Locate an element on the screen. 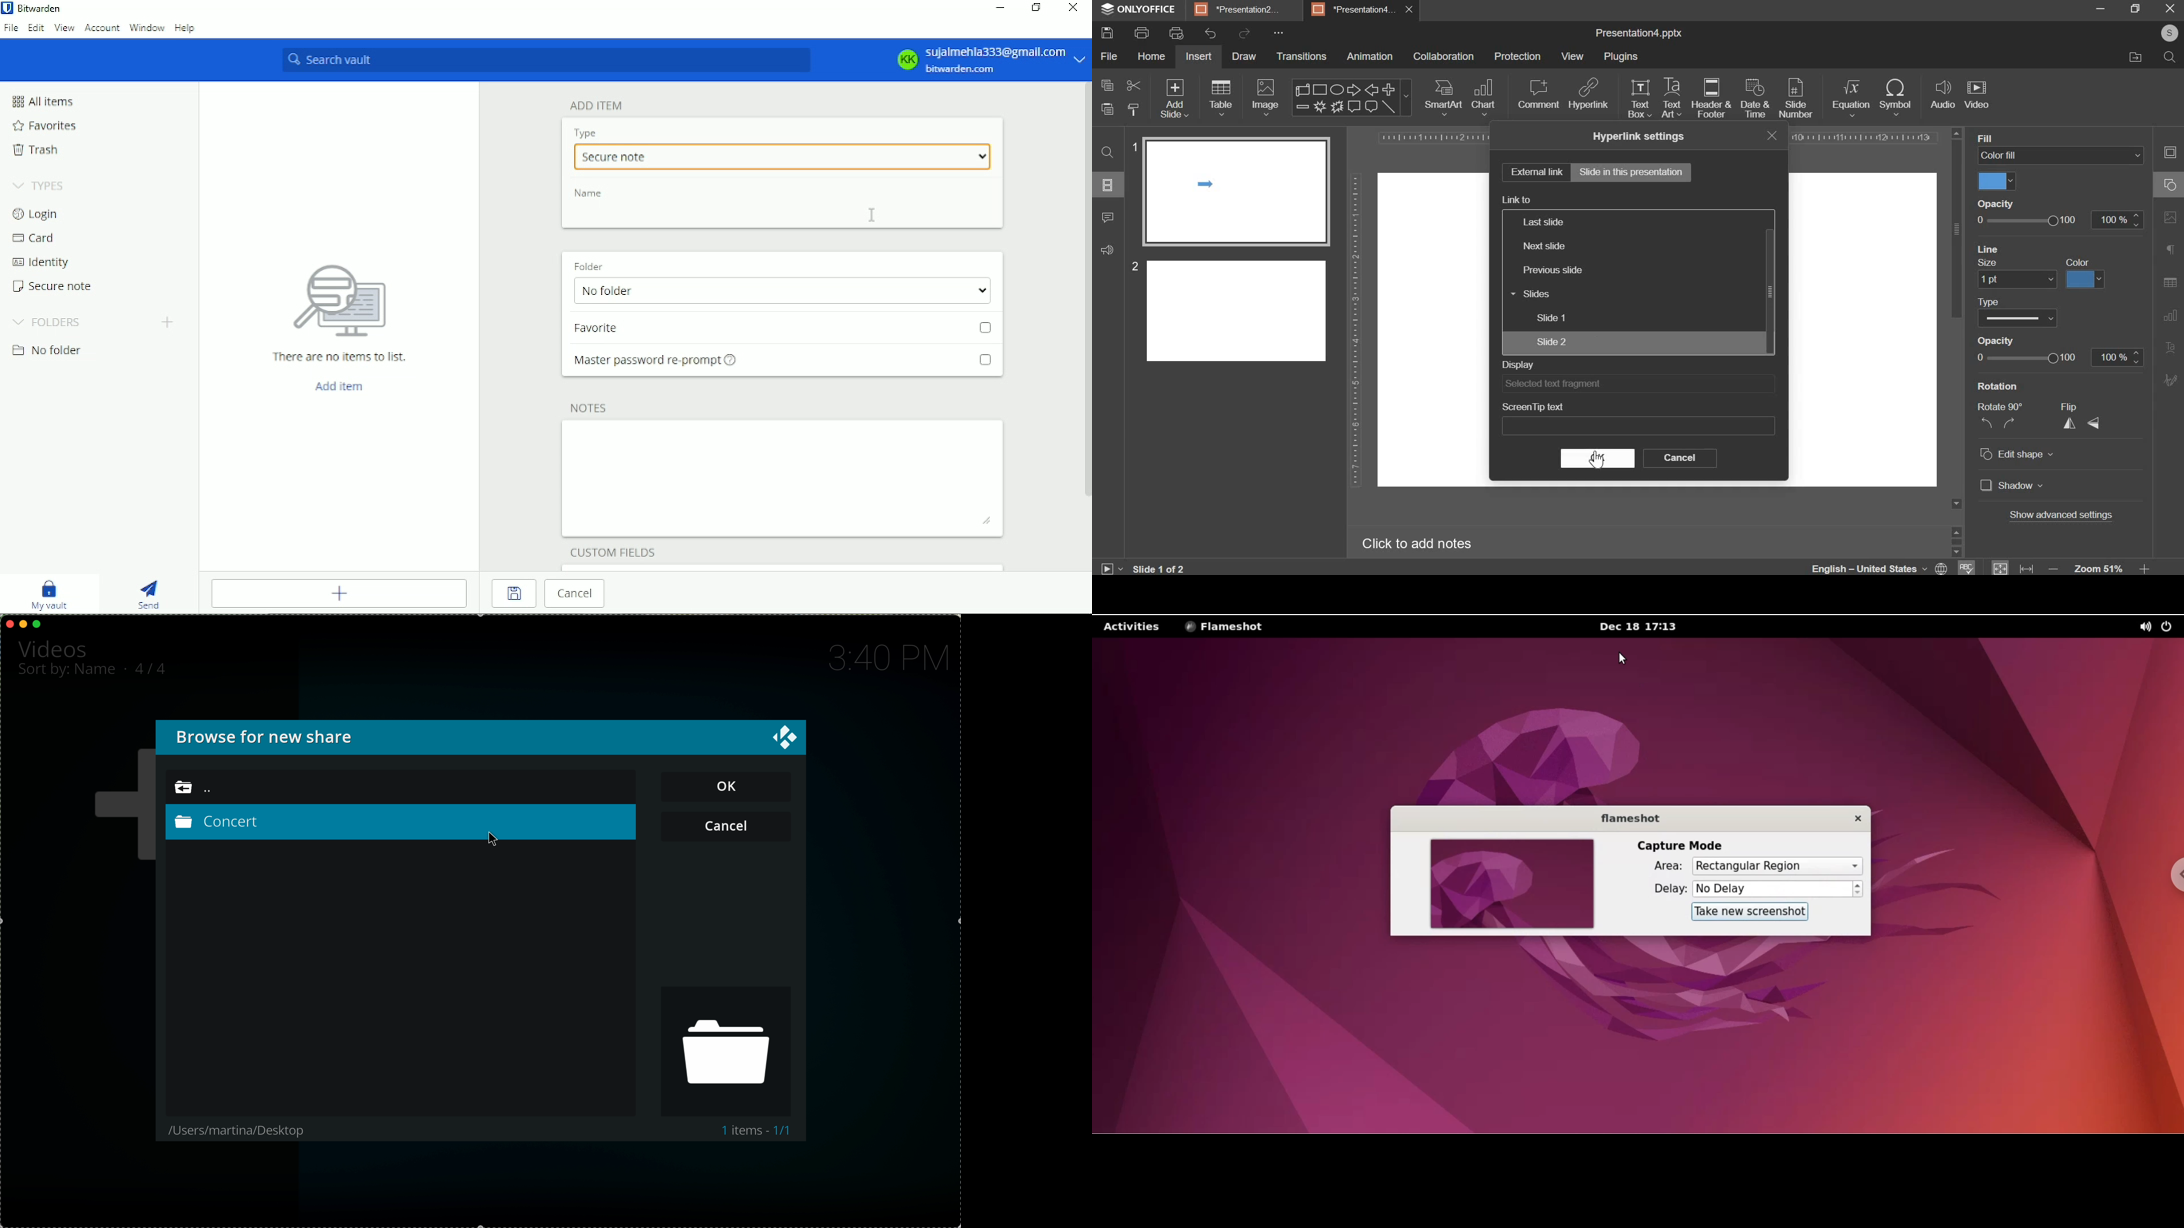  insert is located at coordinates (1199, 57).